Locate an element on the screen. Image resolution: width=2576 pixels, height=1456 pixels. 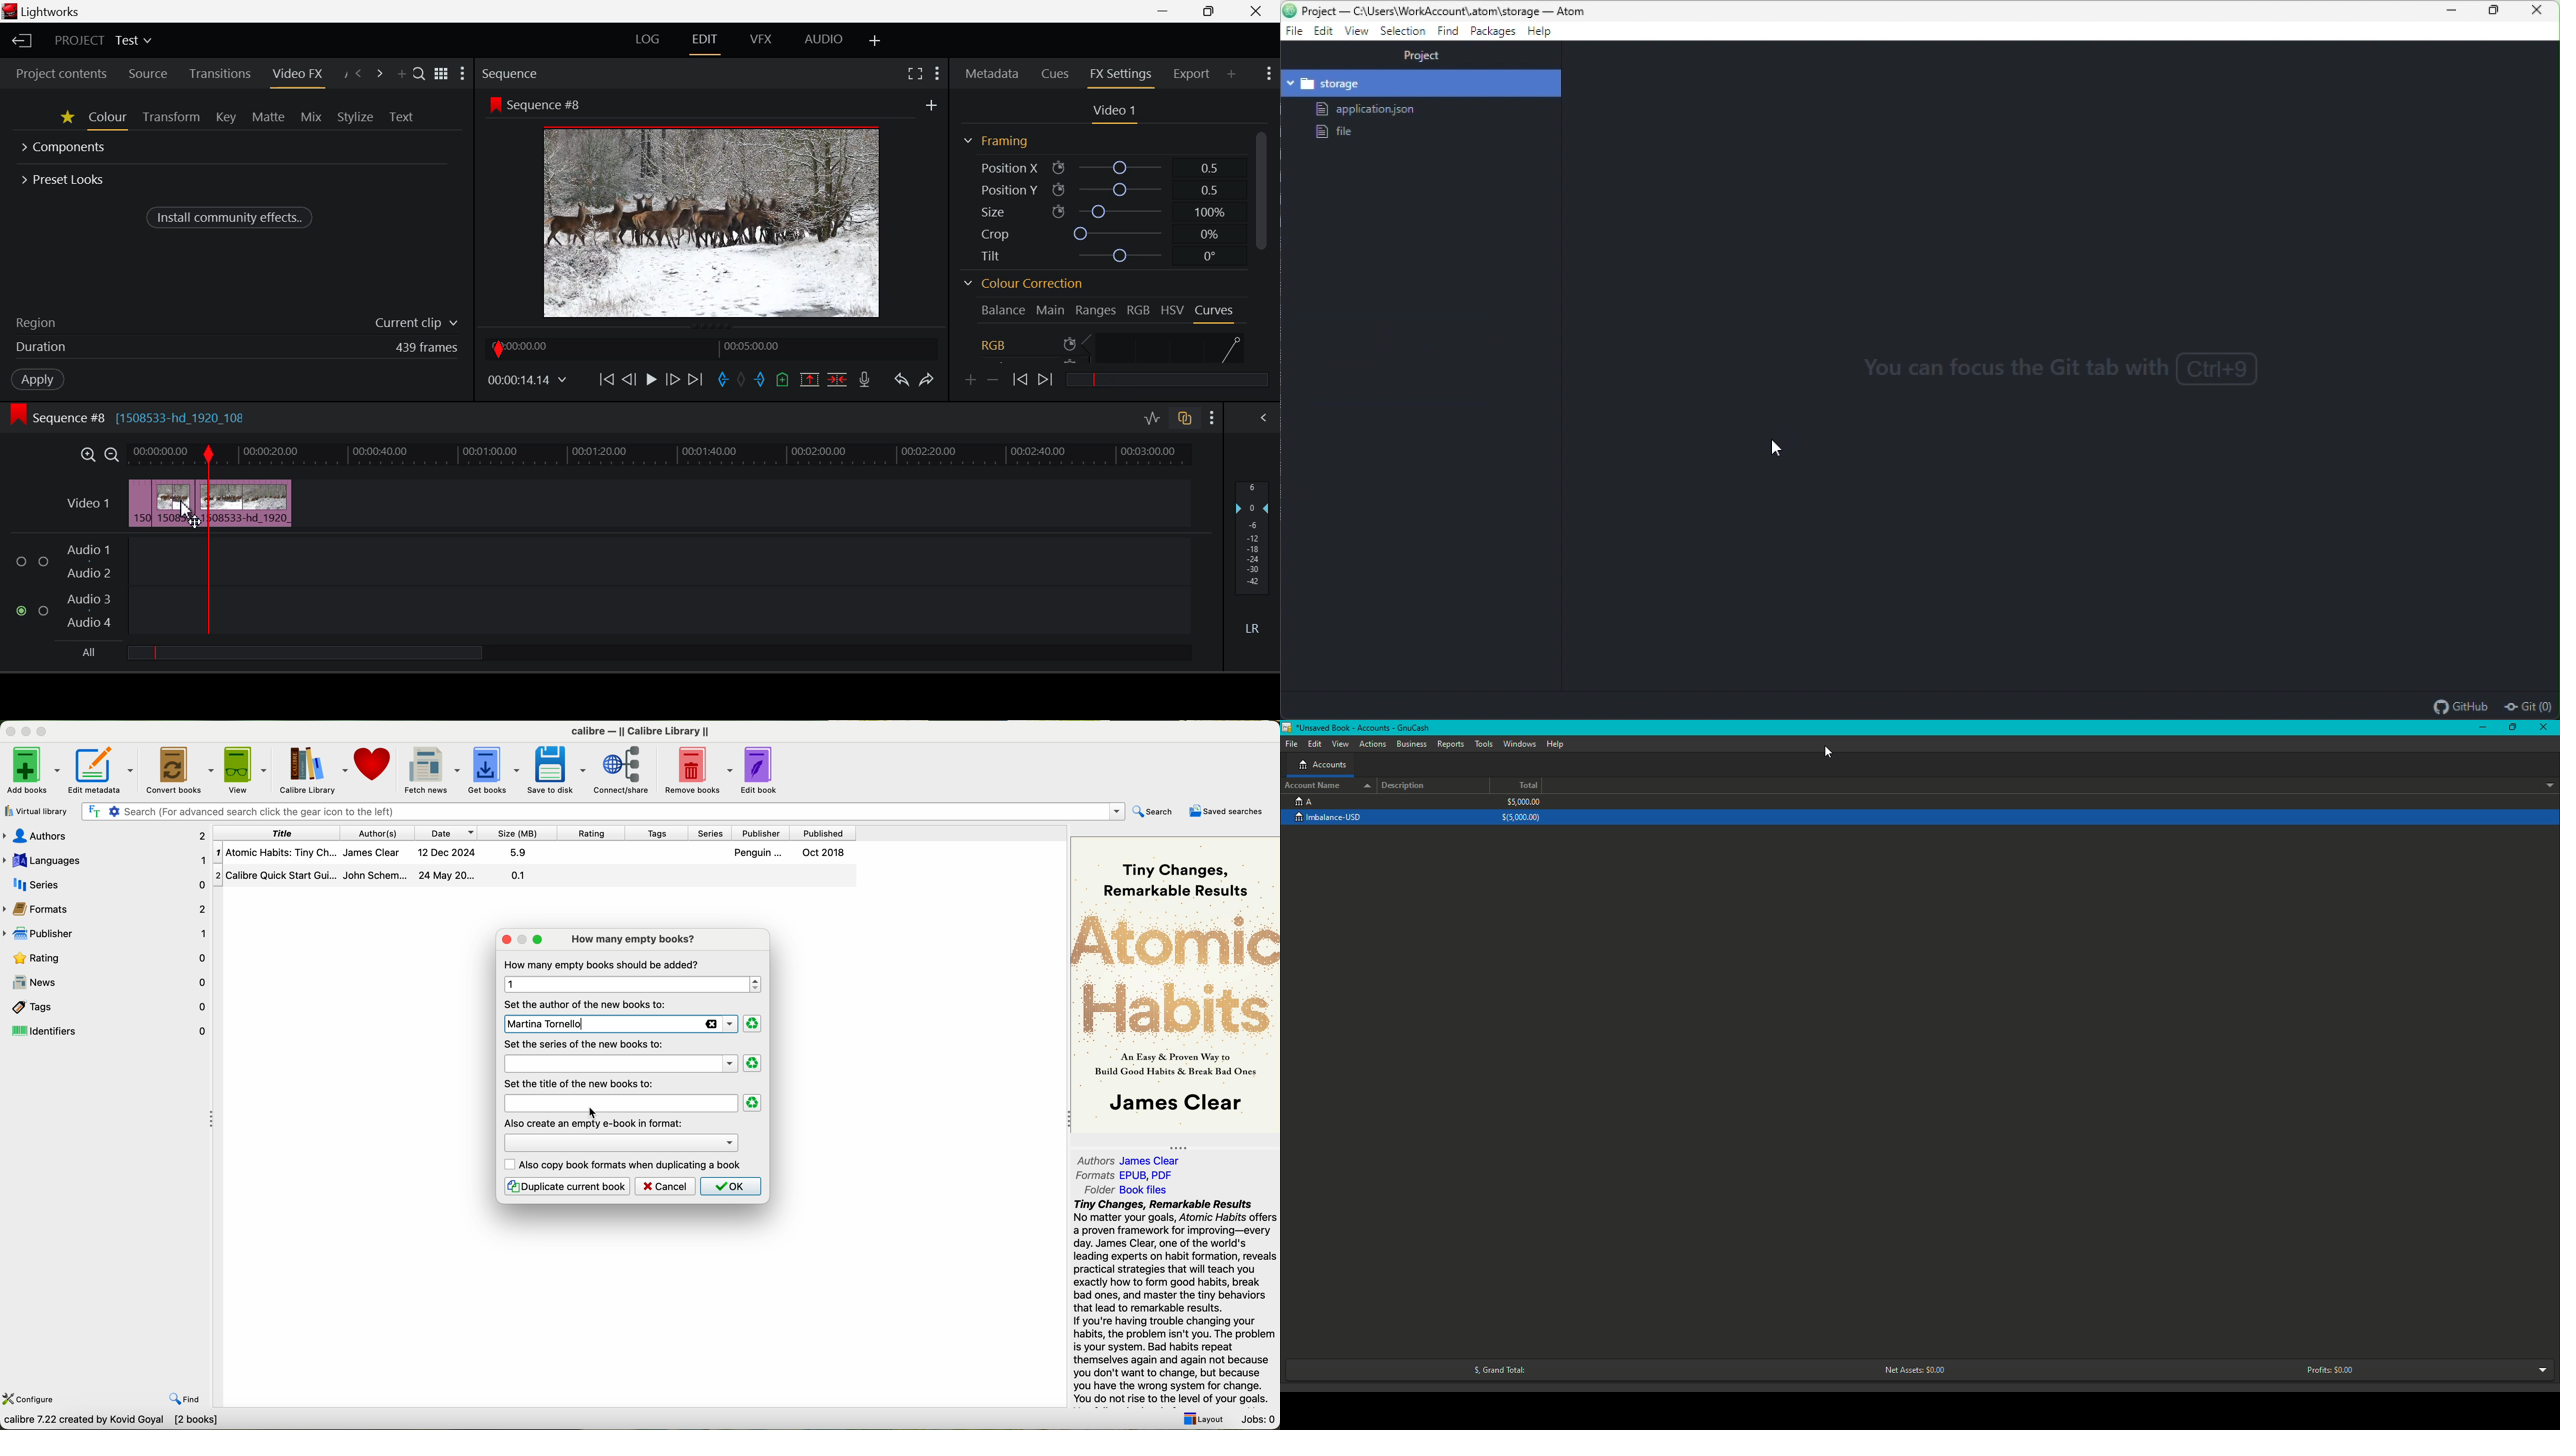
new author is located at coordinates (618, 1025).